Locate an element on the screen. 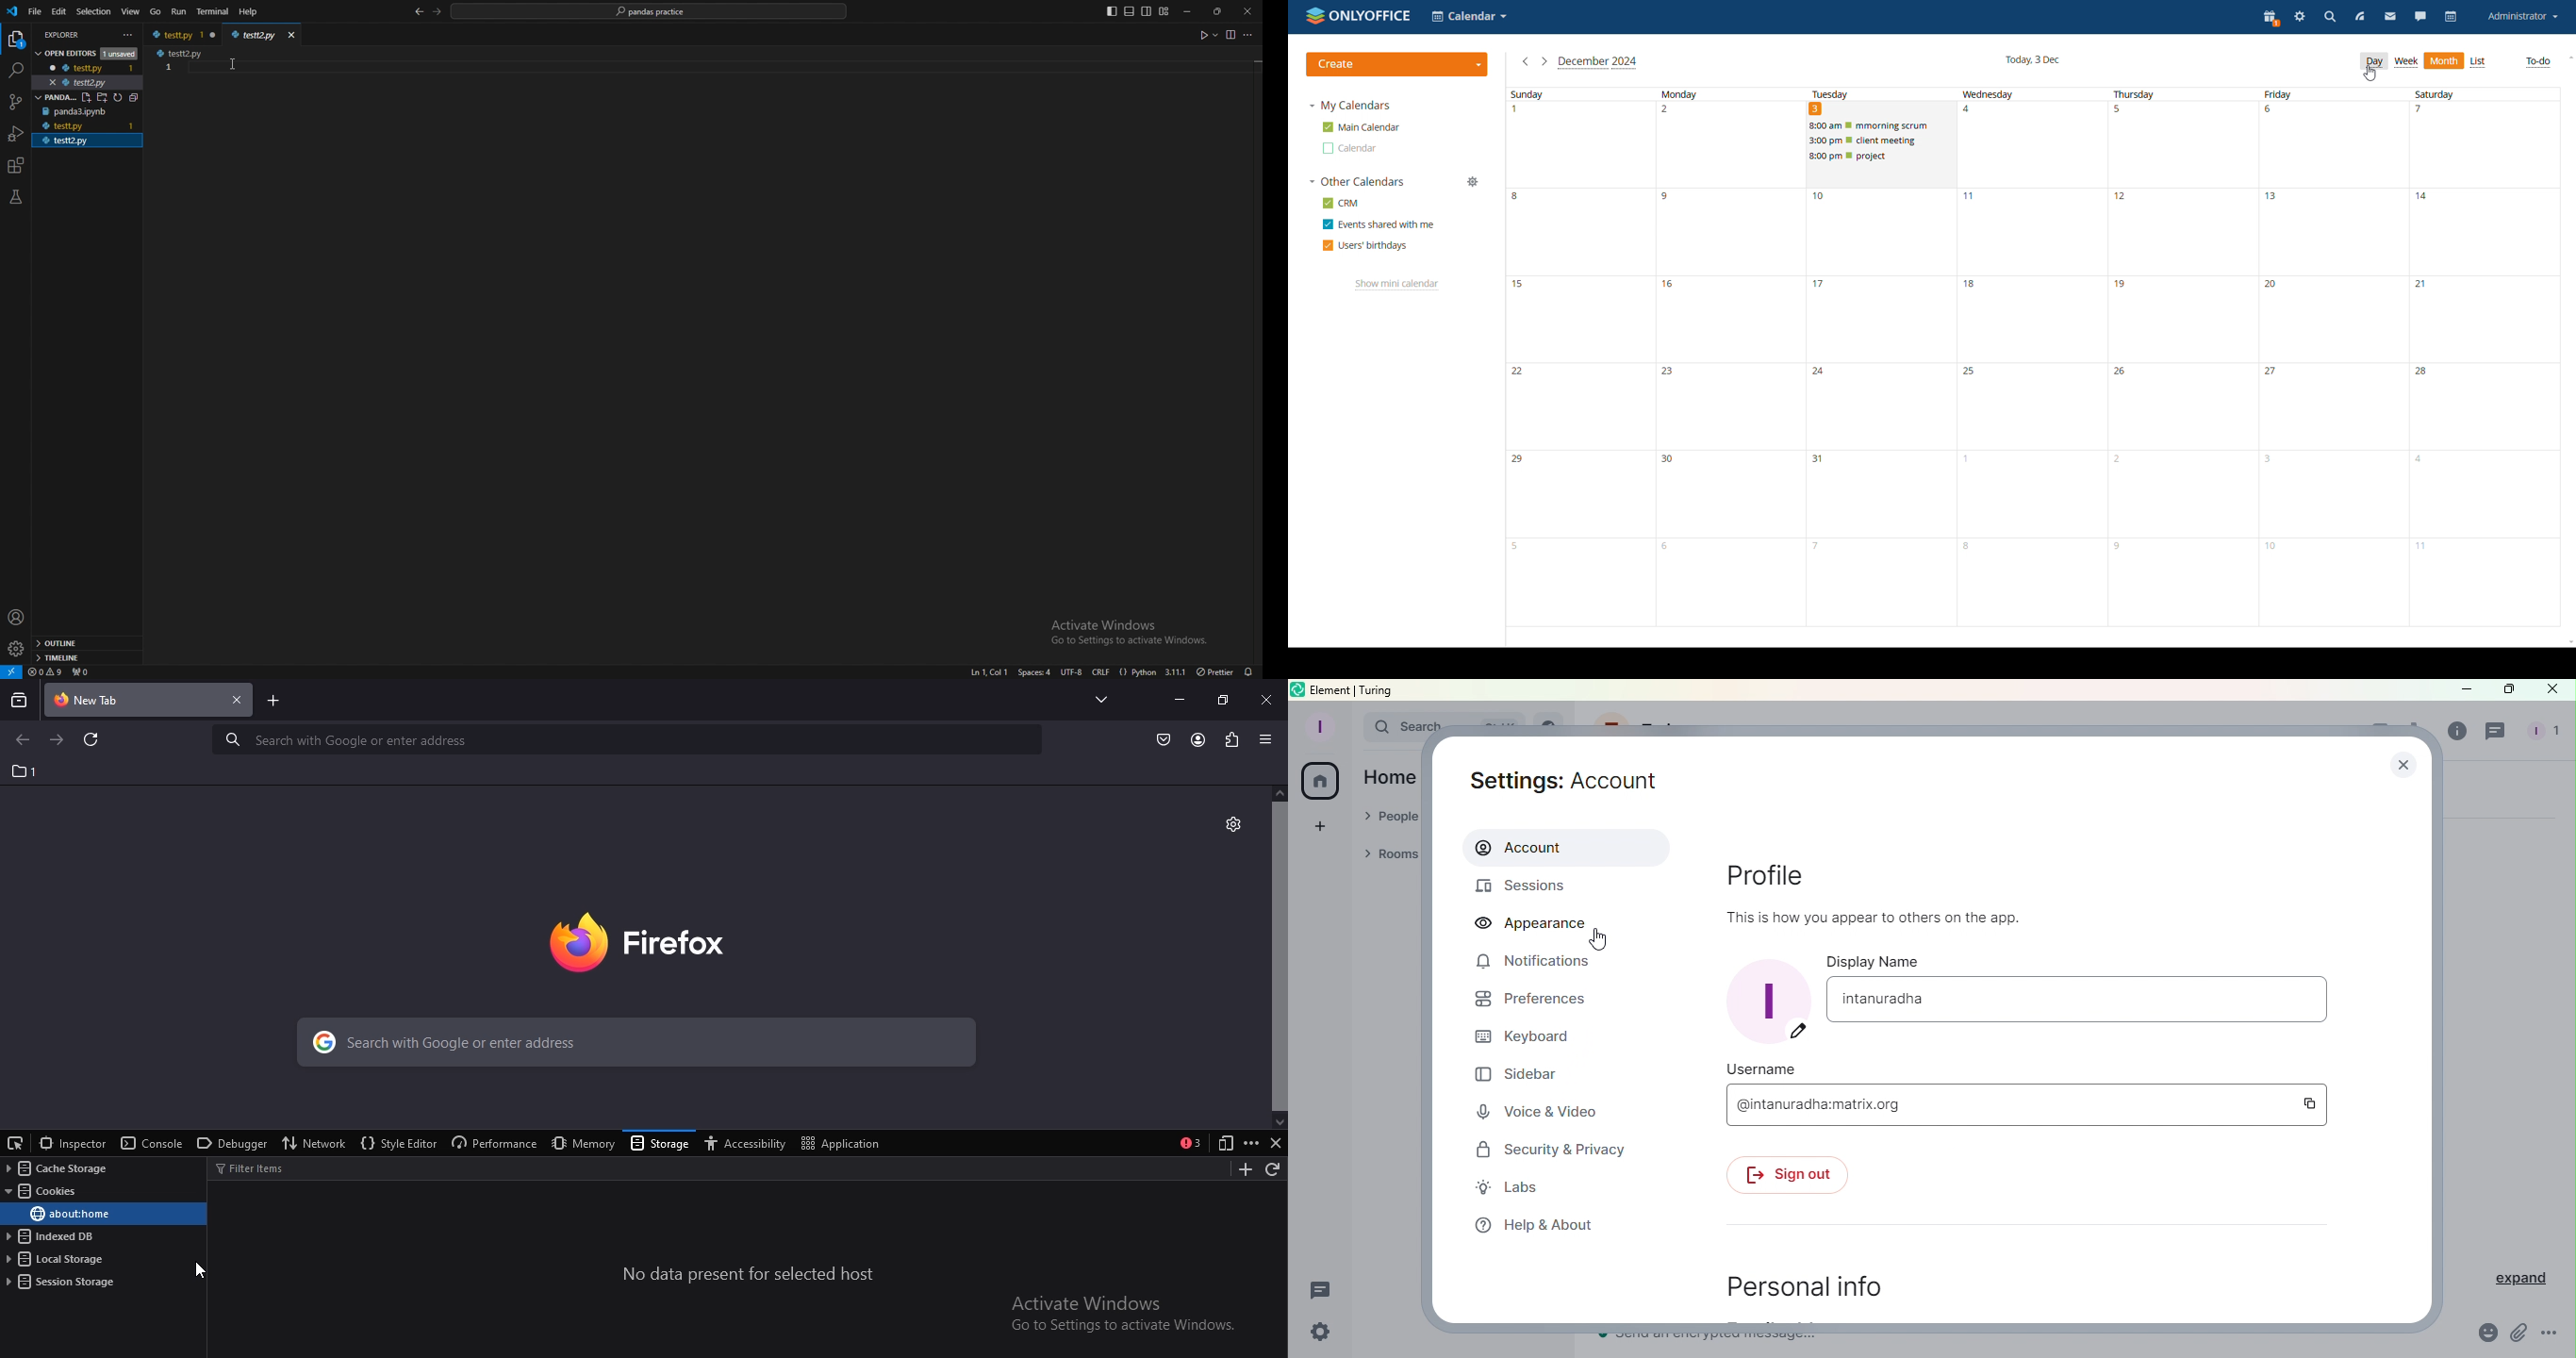  sunday is located at coordinates (1582, 358).